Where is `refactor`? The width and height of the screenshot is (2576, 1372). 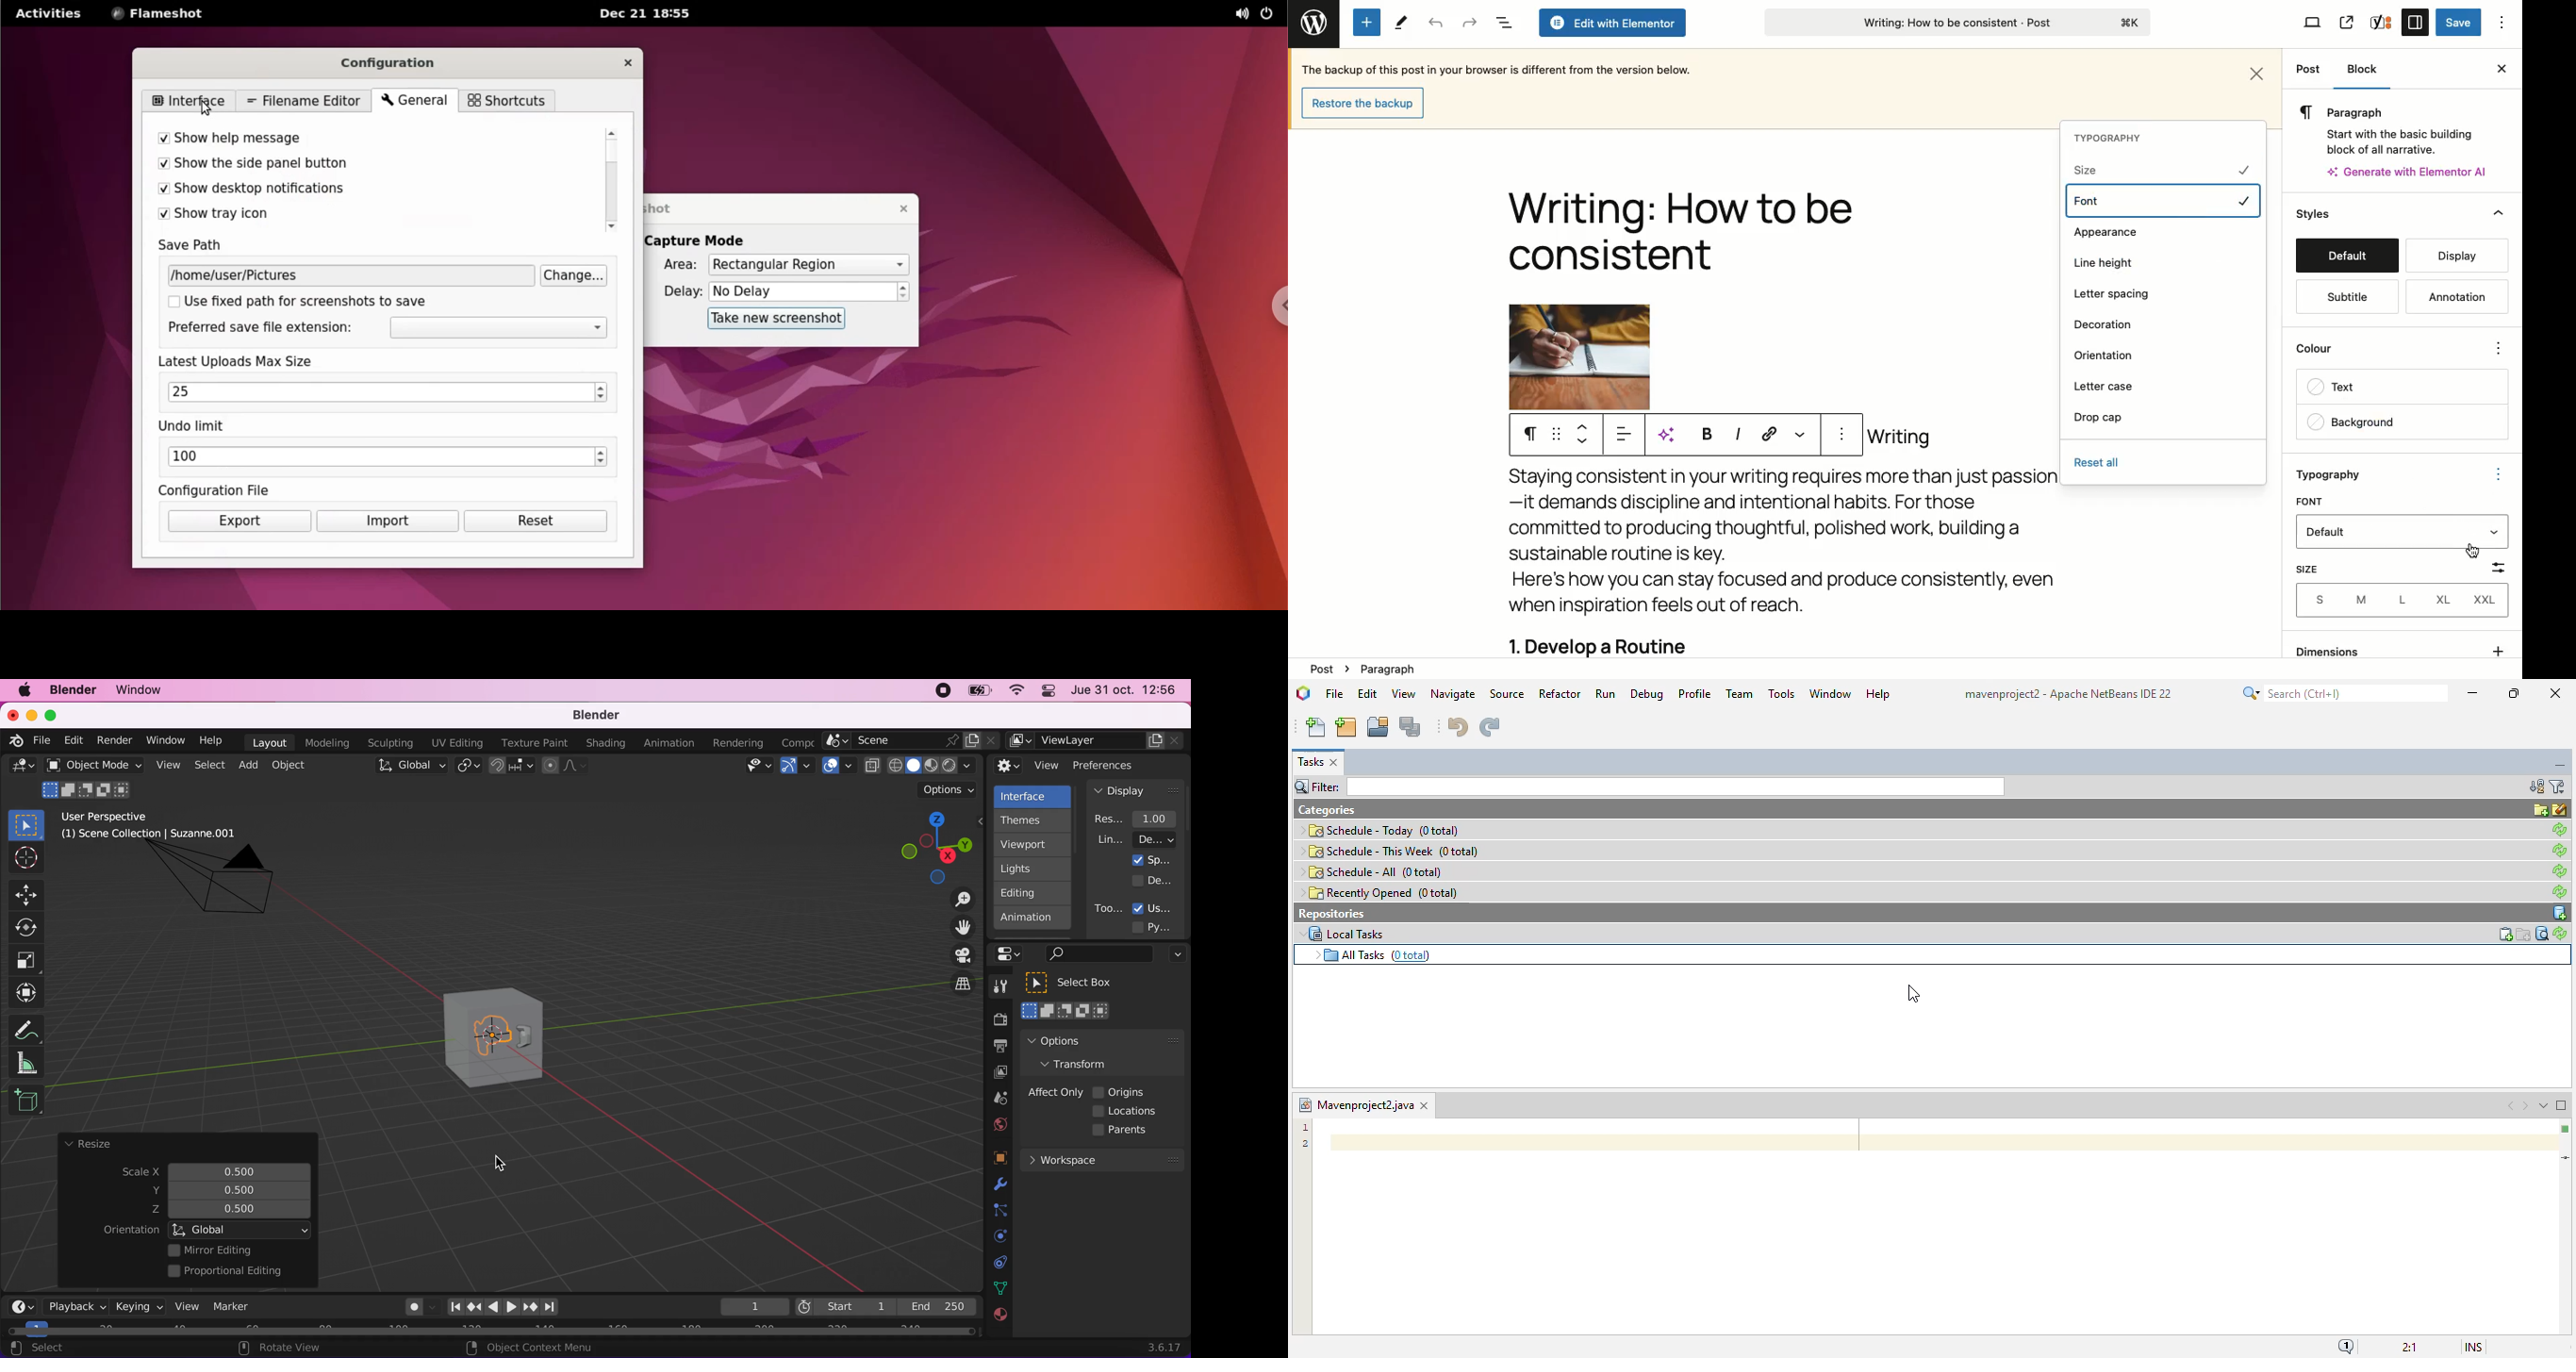
refactor is located at coordinates (1560, 693).